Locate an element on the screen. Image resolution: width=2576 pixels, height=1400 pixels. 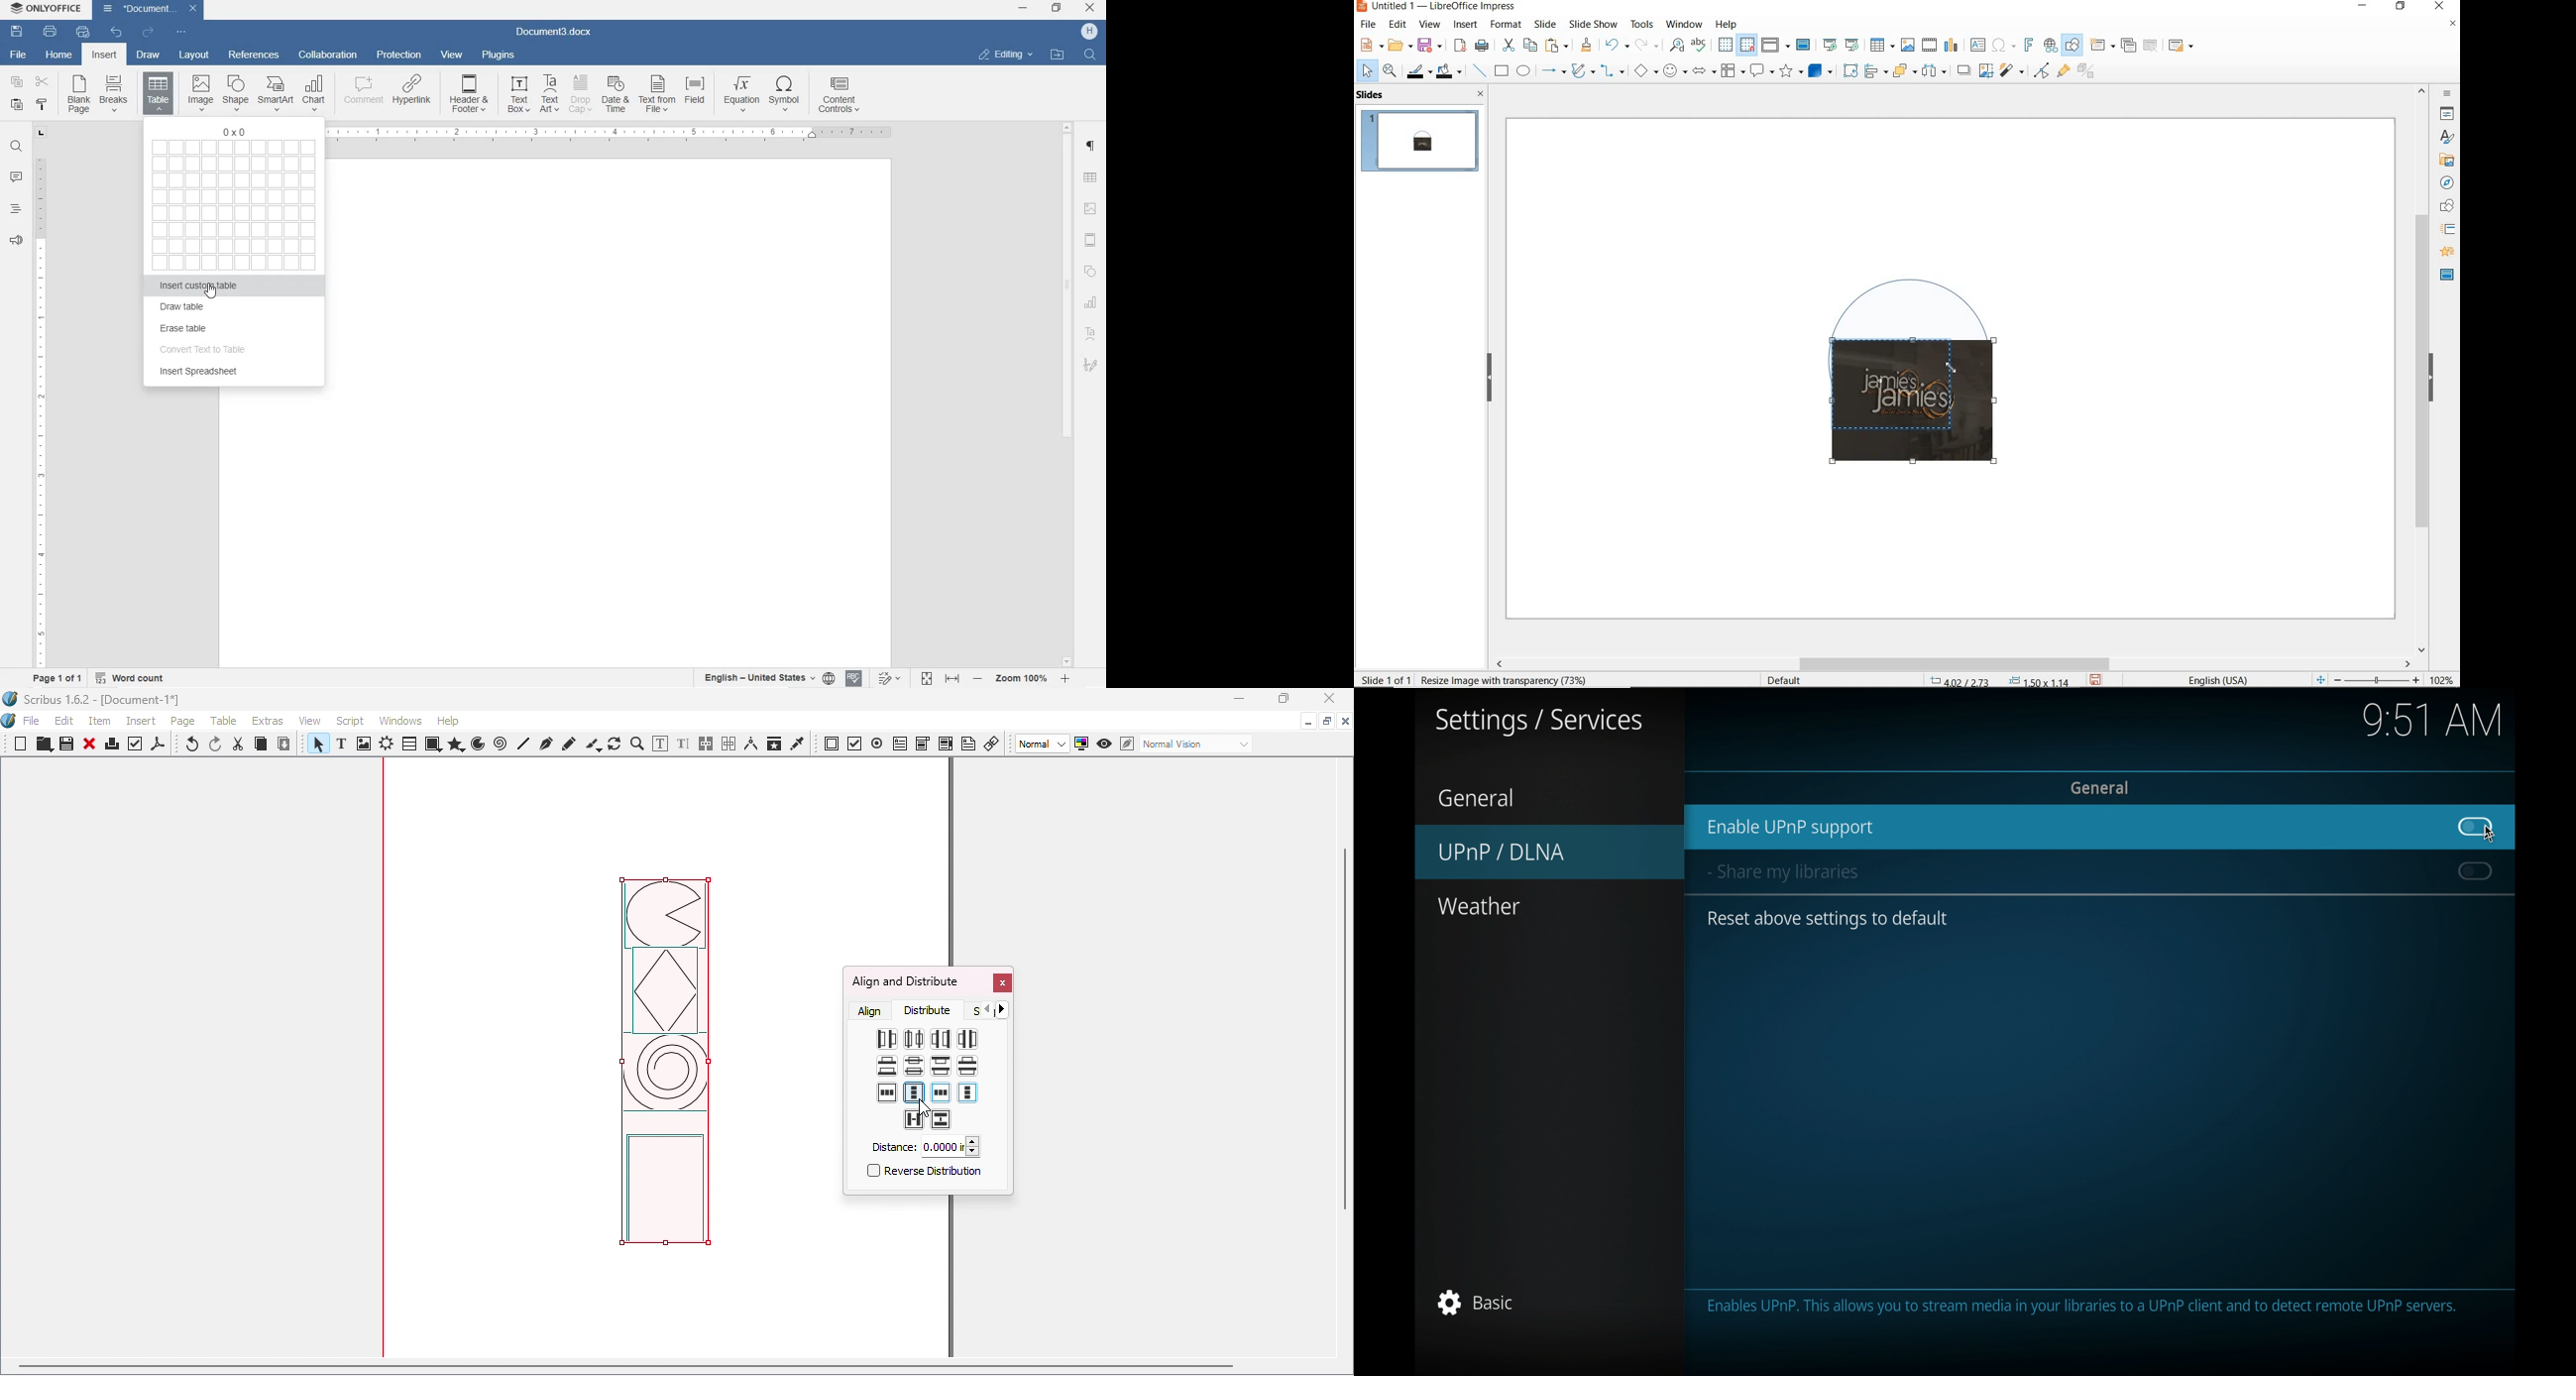
slide 1 is located at coordinates (1422, 142).